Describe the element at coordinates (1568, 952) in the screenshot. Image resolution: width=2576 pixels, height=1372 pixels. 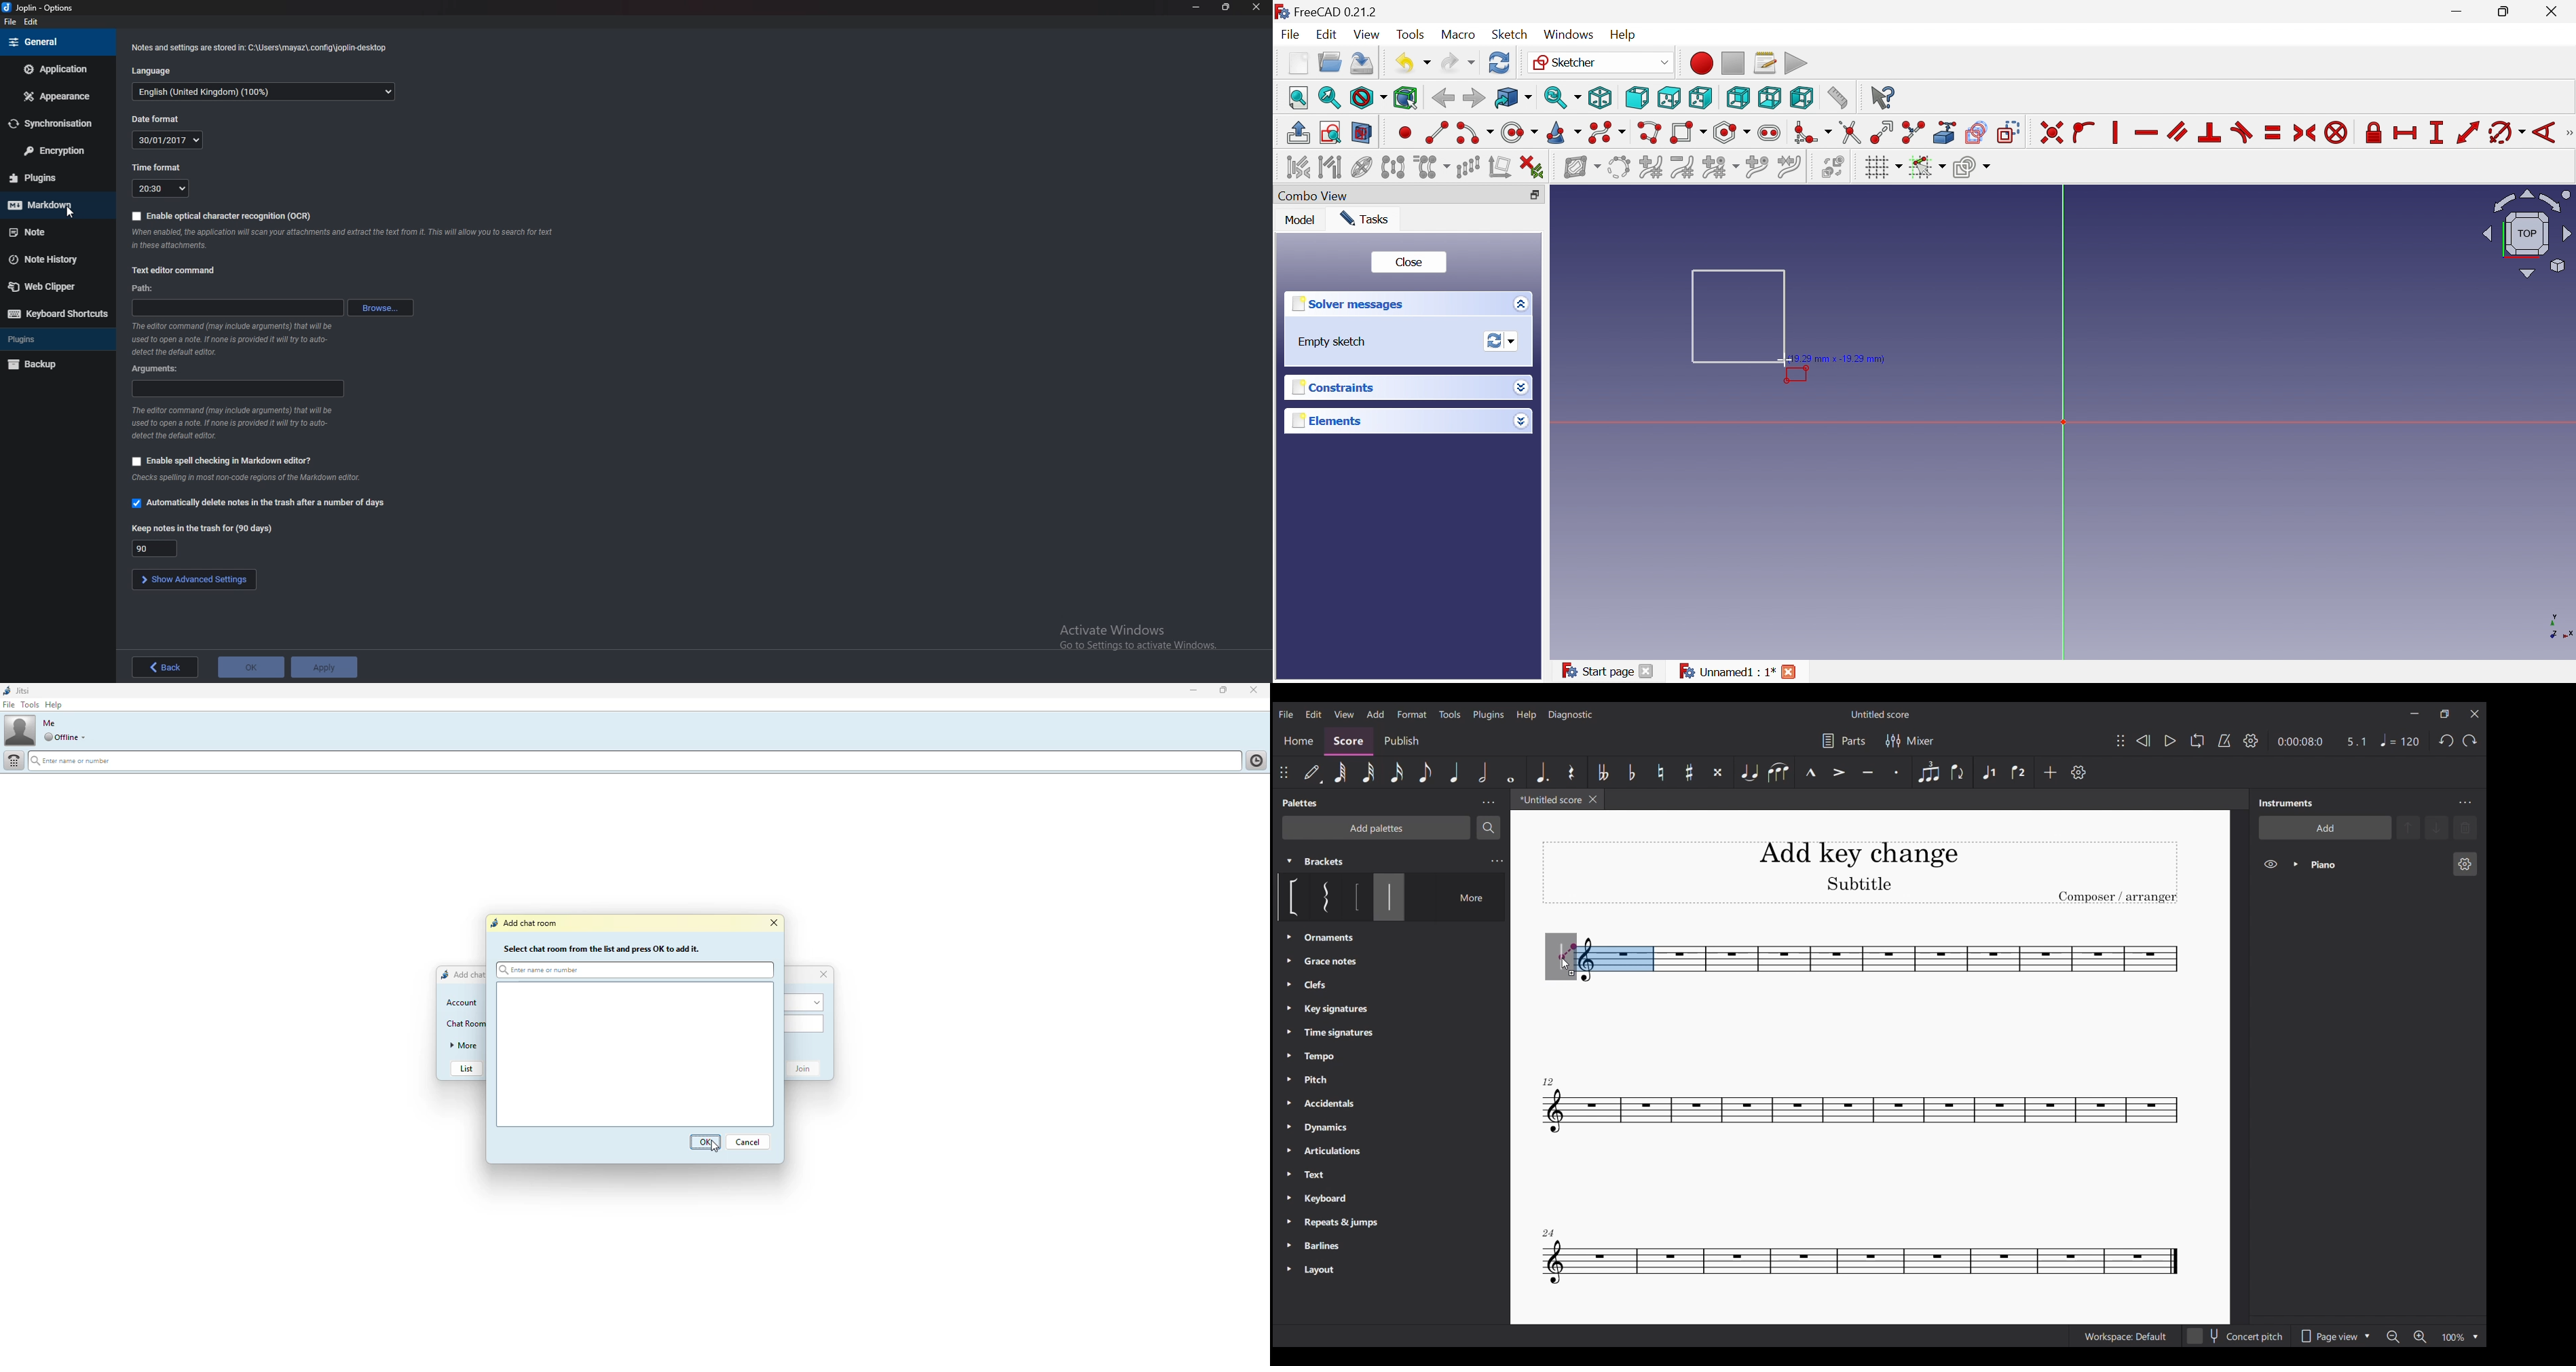
I see `Determining position of attachement` at that location.